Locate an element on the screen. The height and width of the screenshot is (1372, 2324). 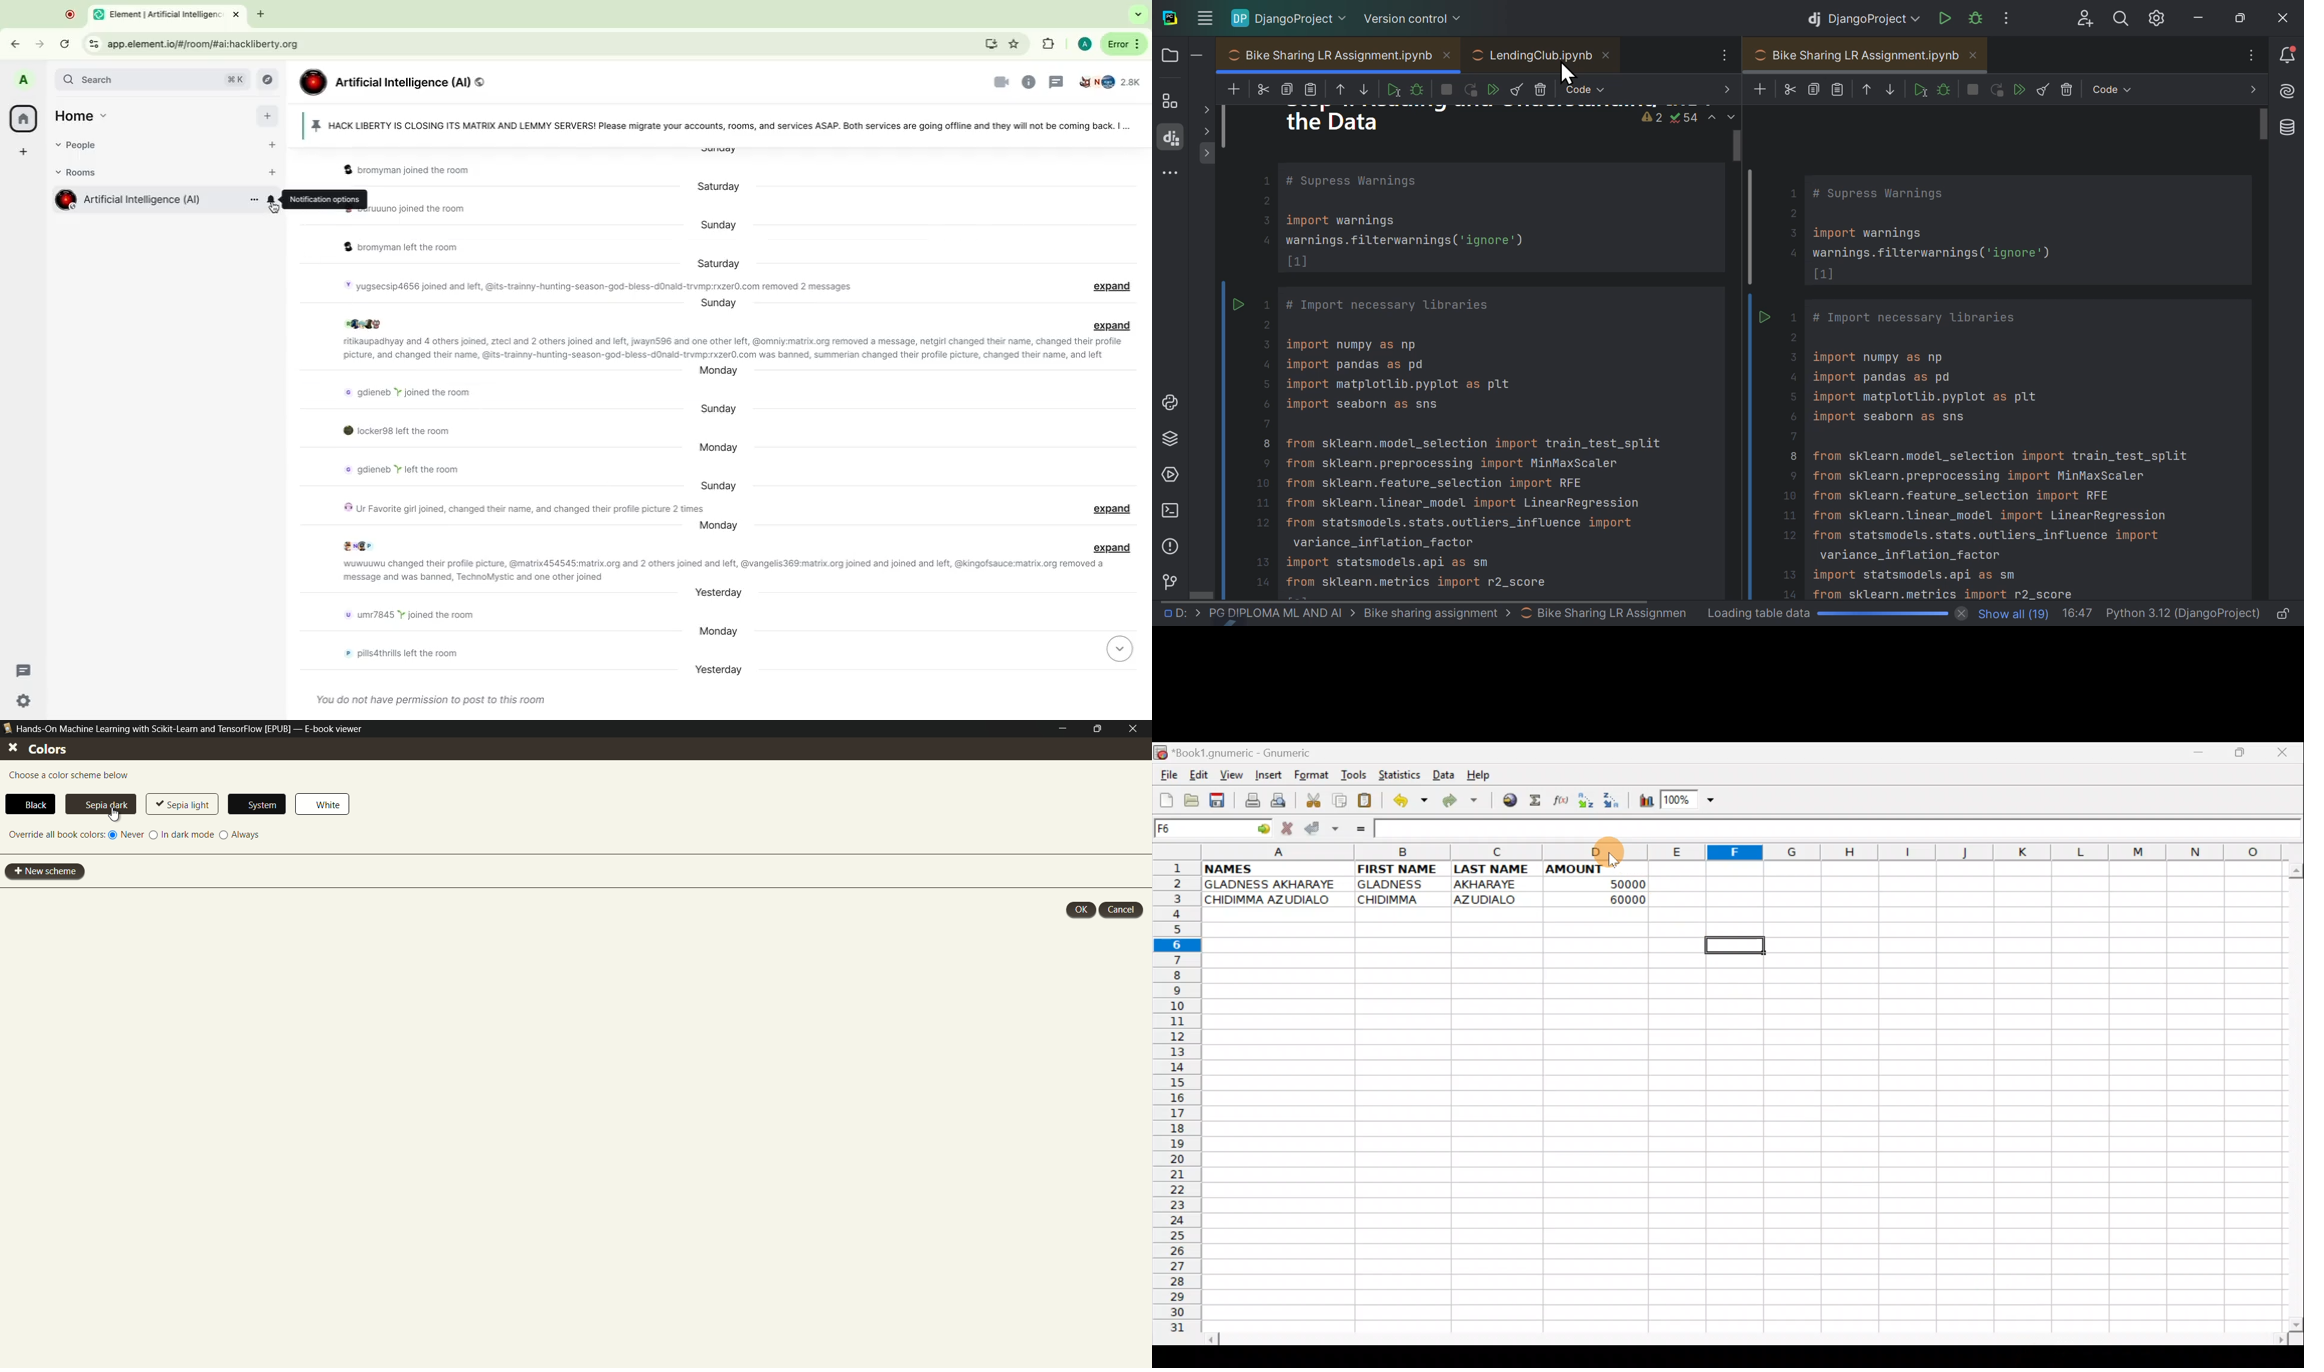
New tab is located at coordinates (263, 14).